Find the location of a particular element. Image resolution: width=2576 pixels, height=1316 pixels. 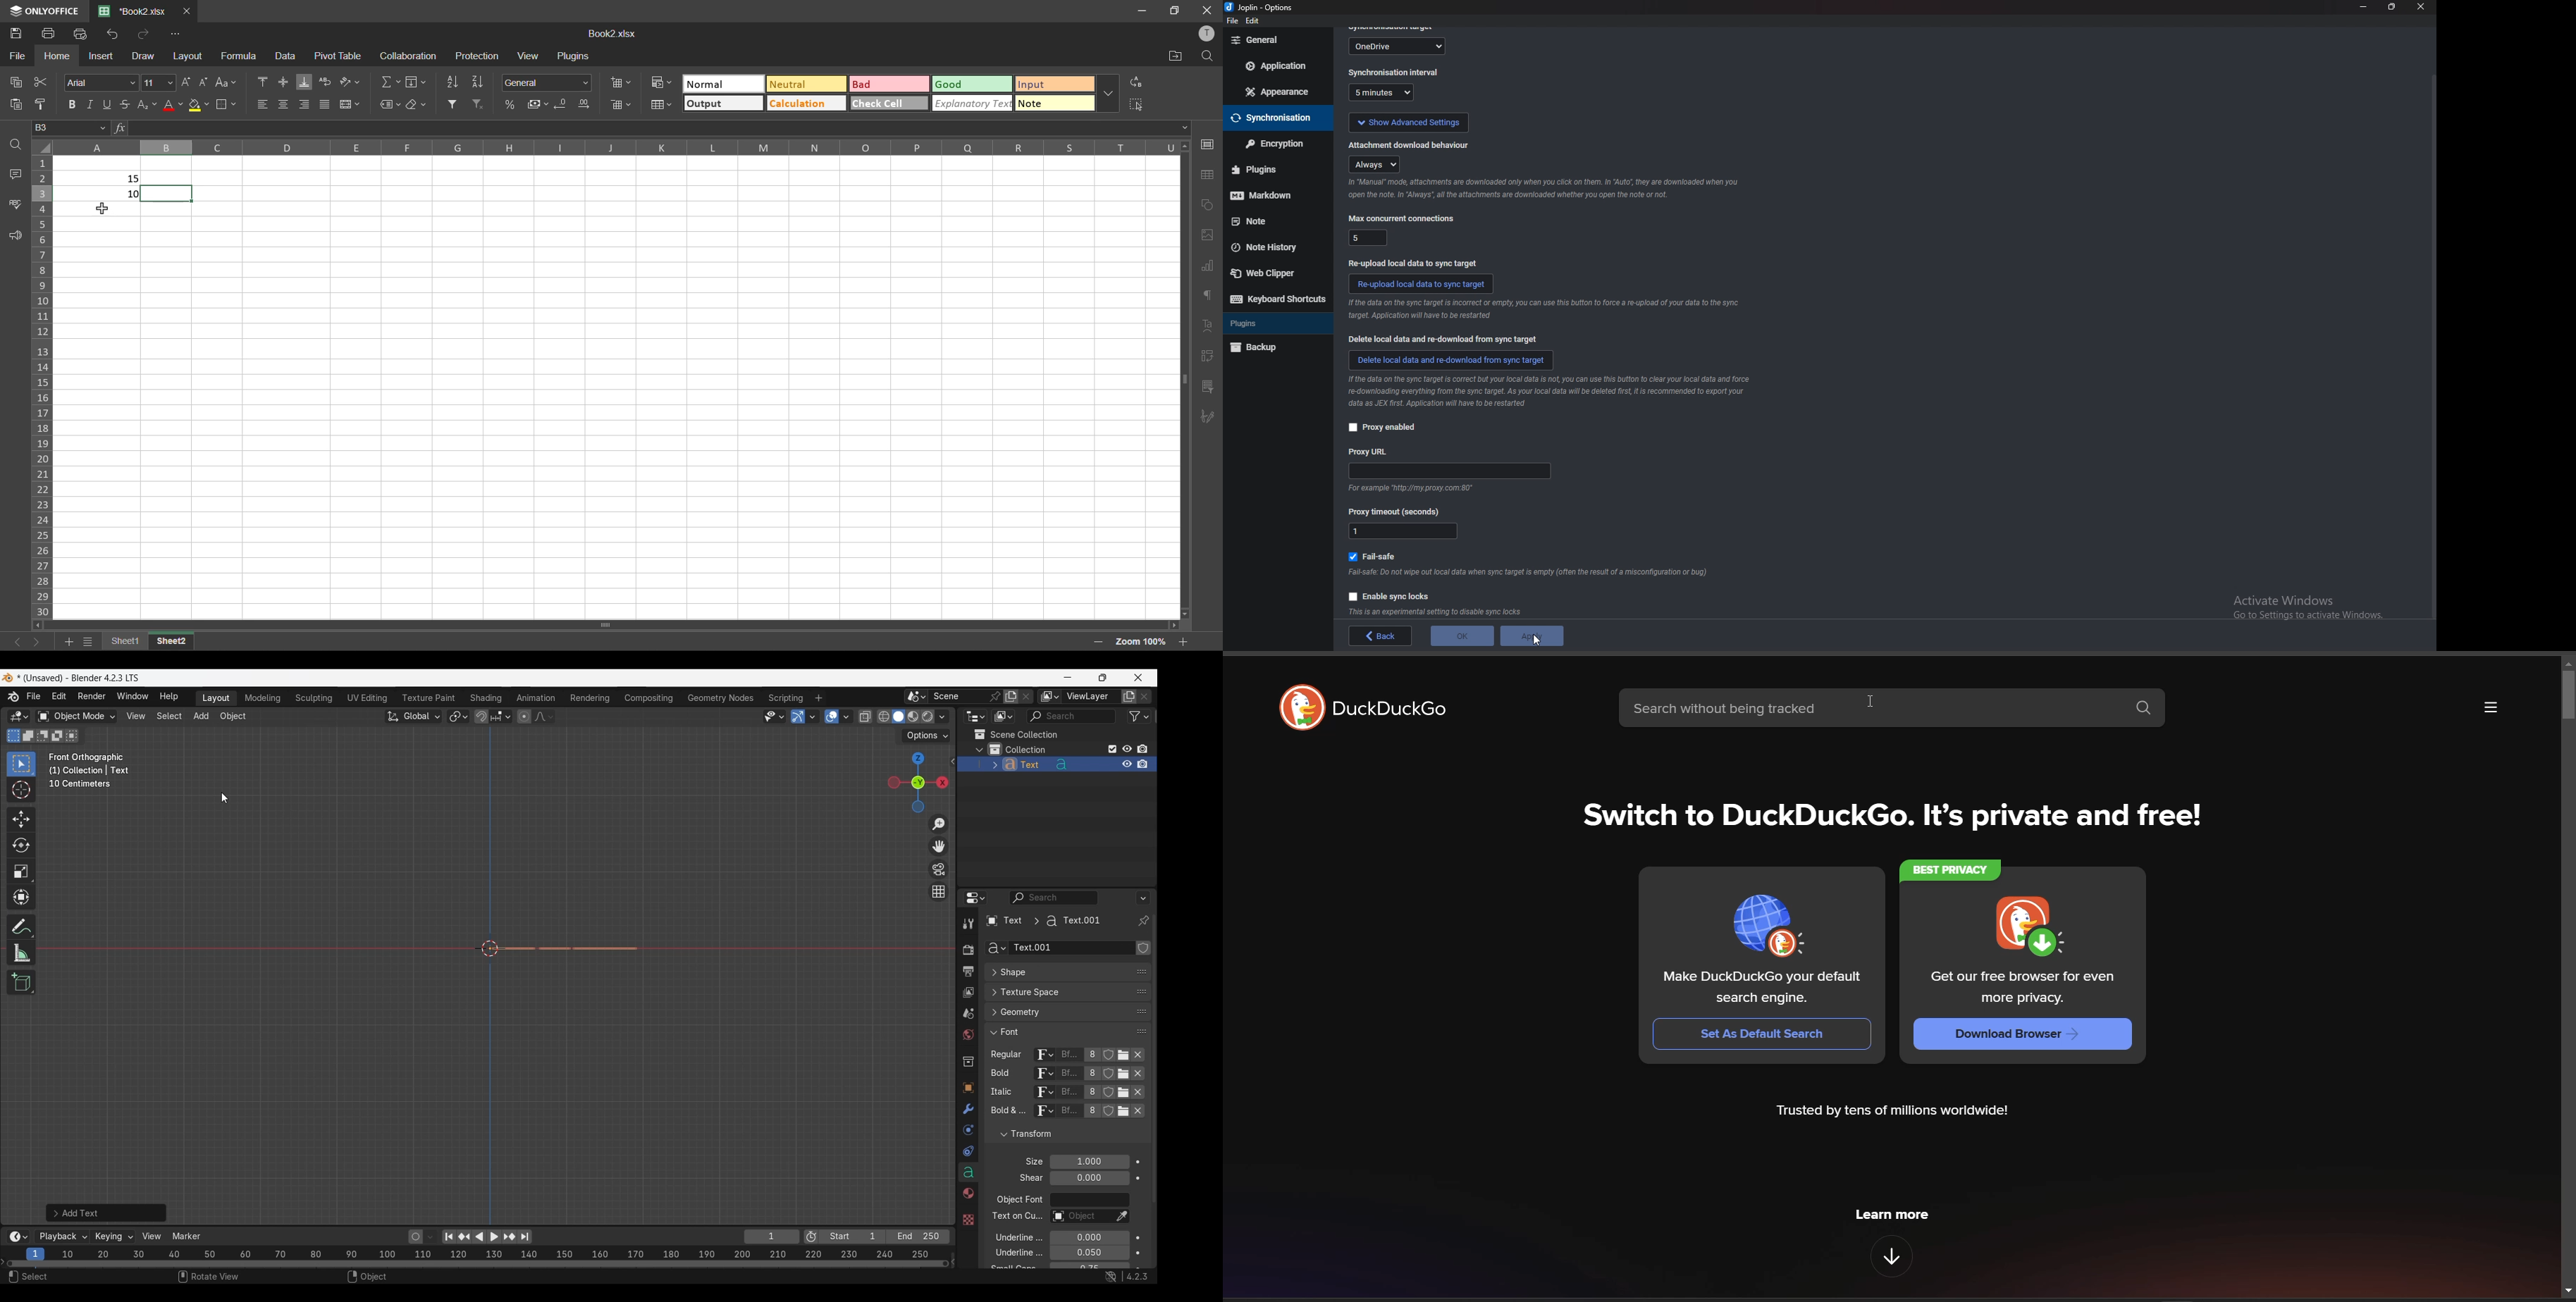

info is located at coordinates (1440, 611).